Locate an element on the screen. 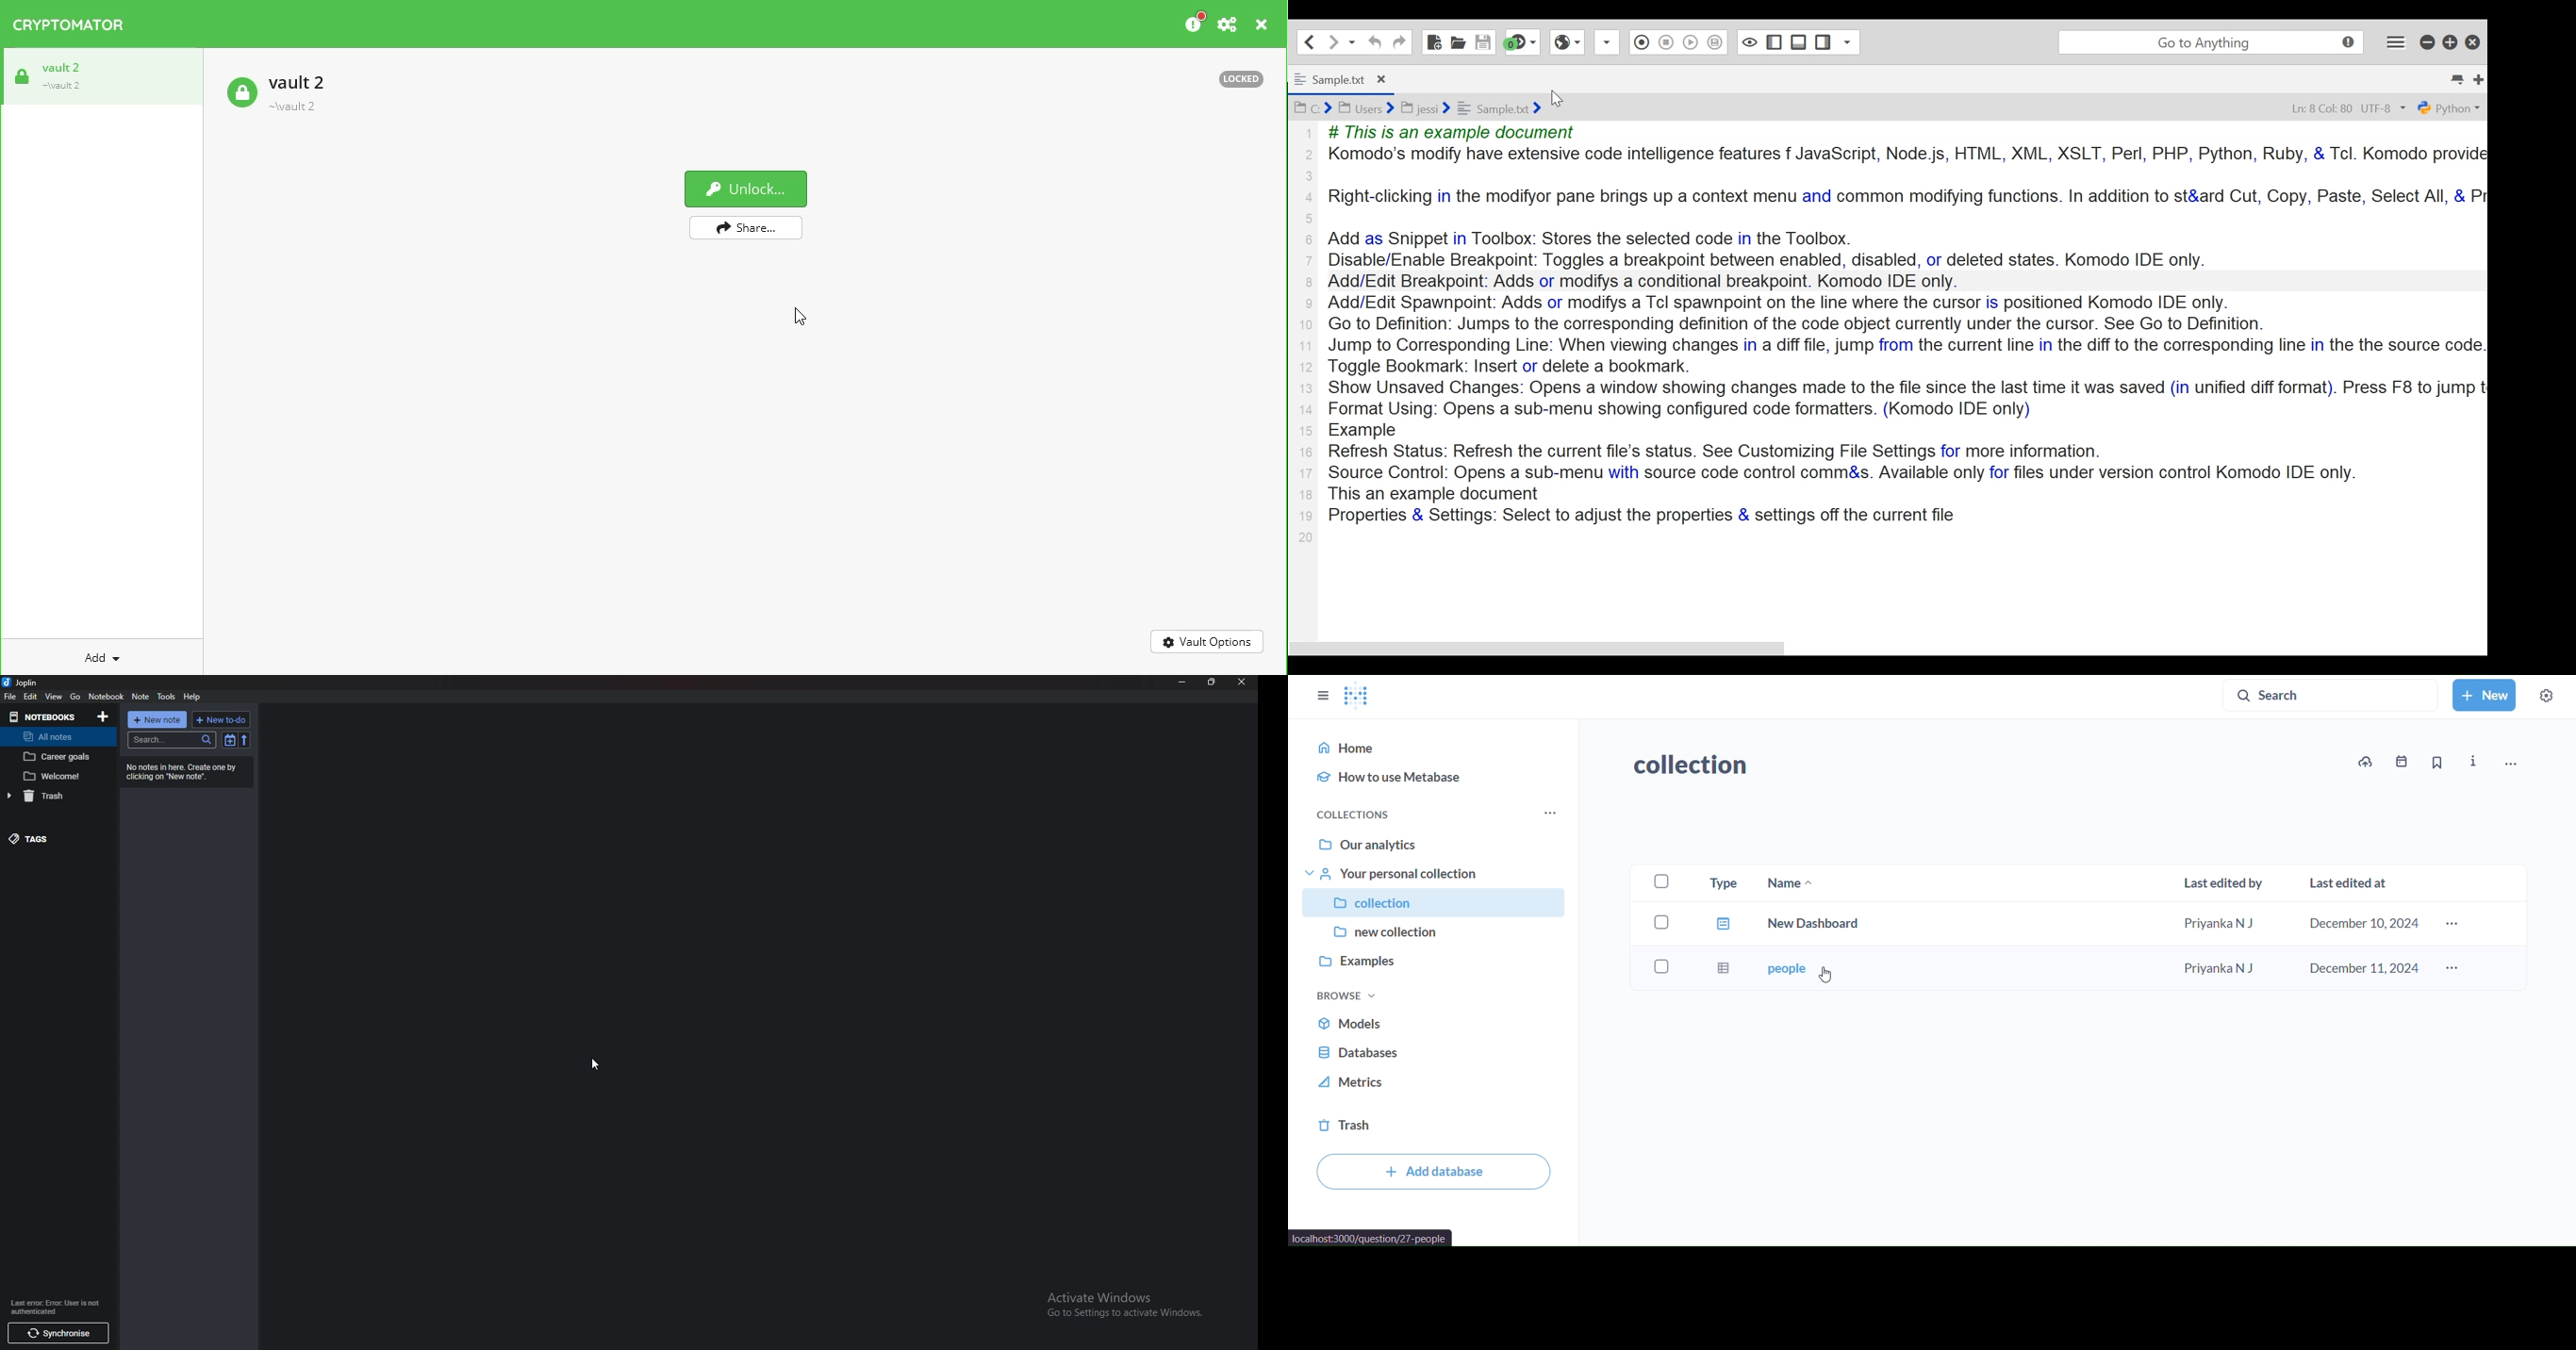  Toggle sort is located at coordinates (230, 740).